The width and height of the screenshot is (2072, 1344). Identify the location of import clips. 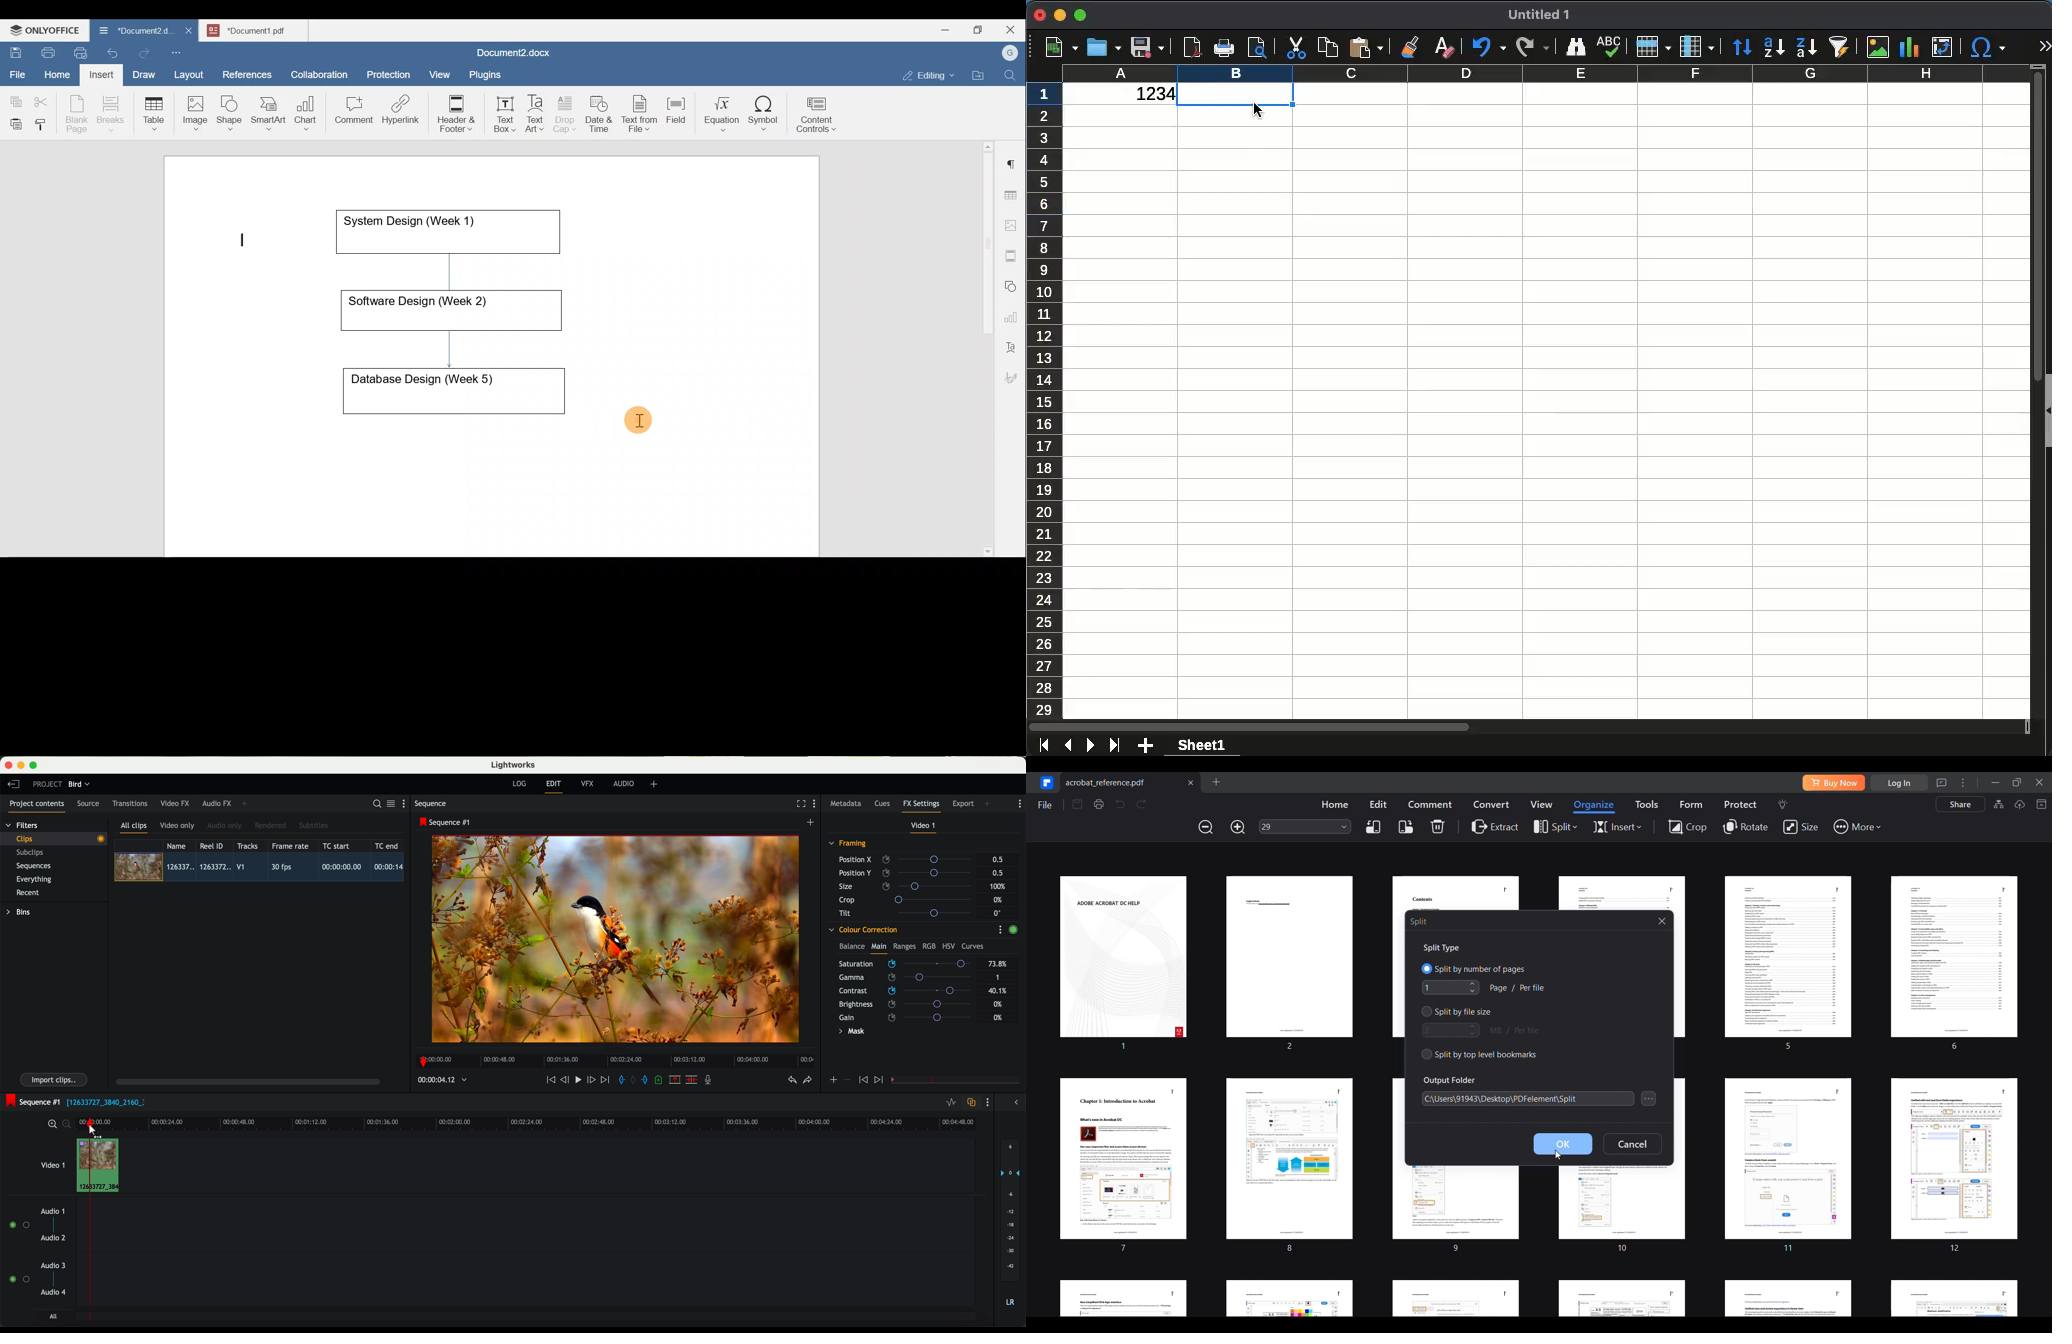
(55, 1079).